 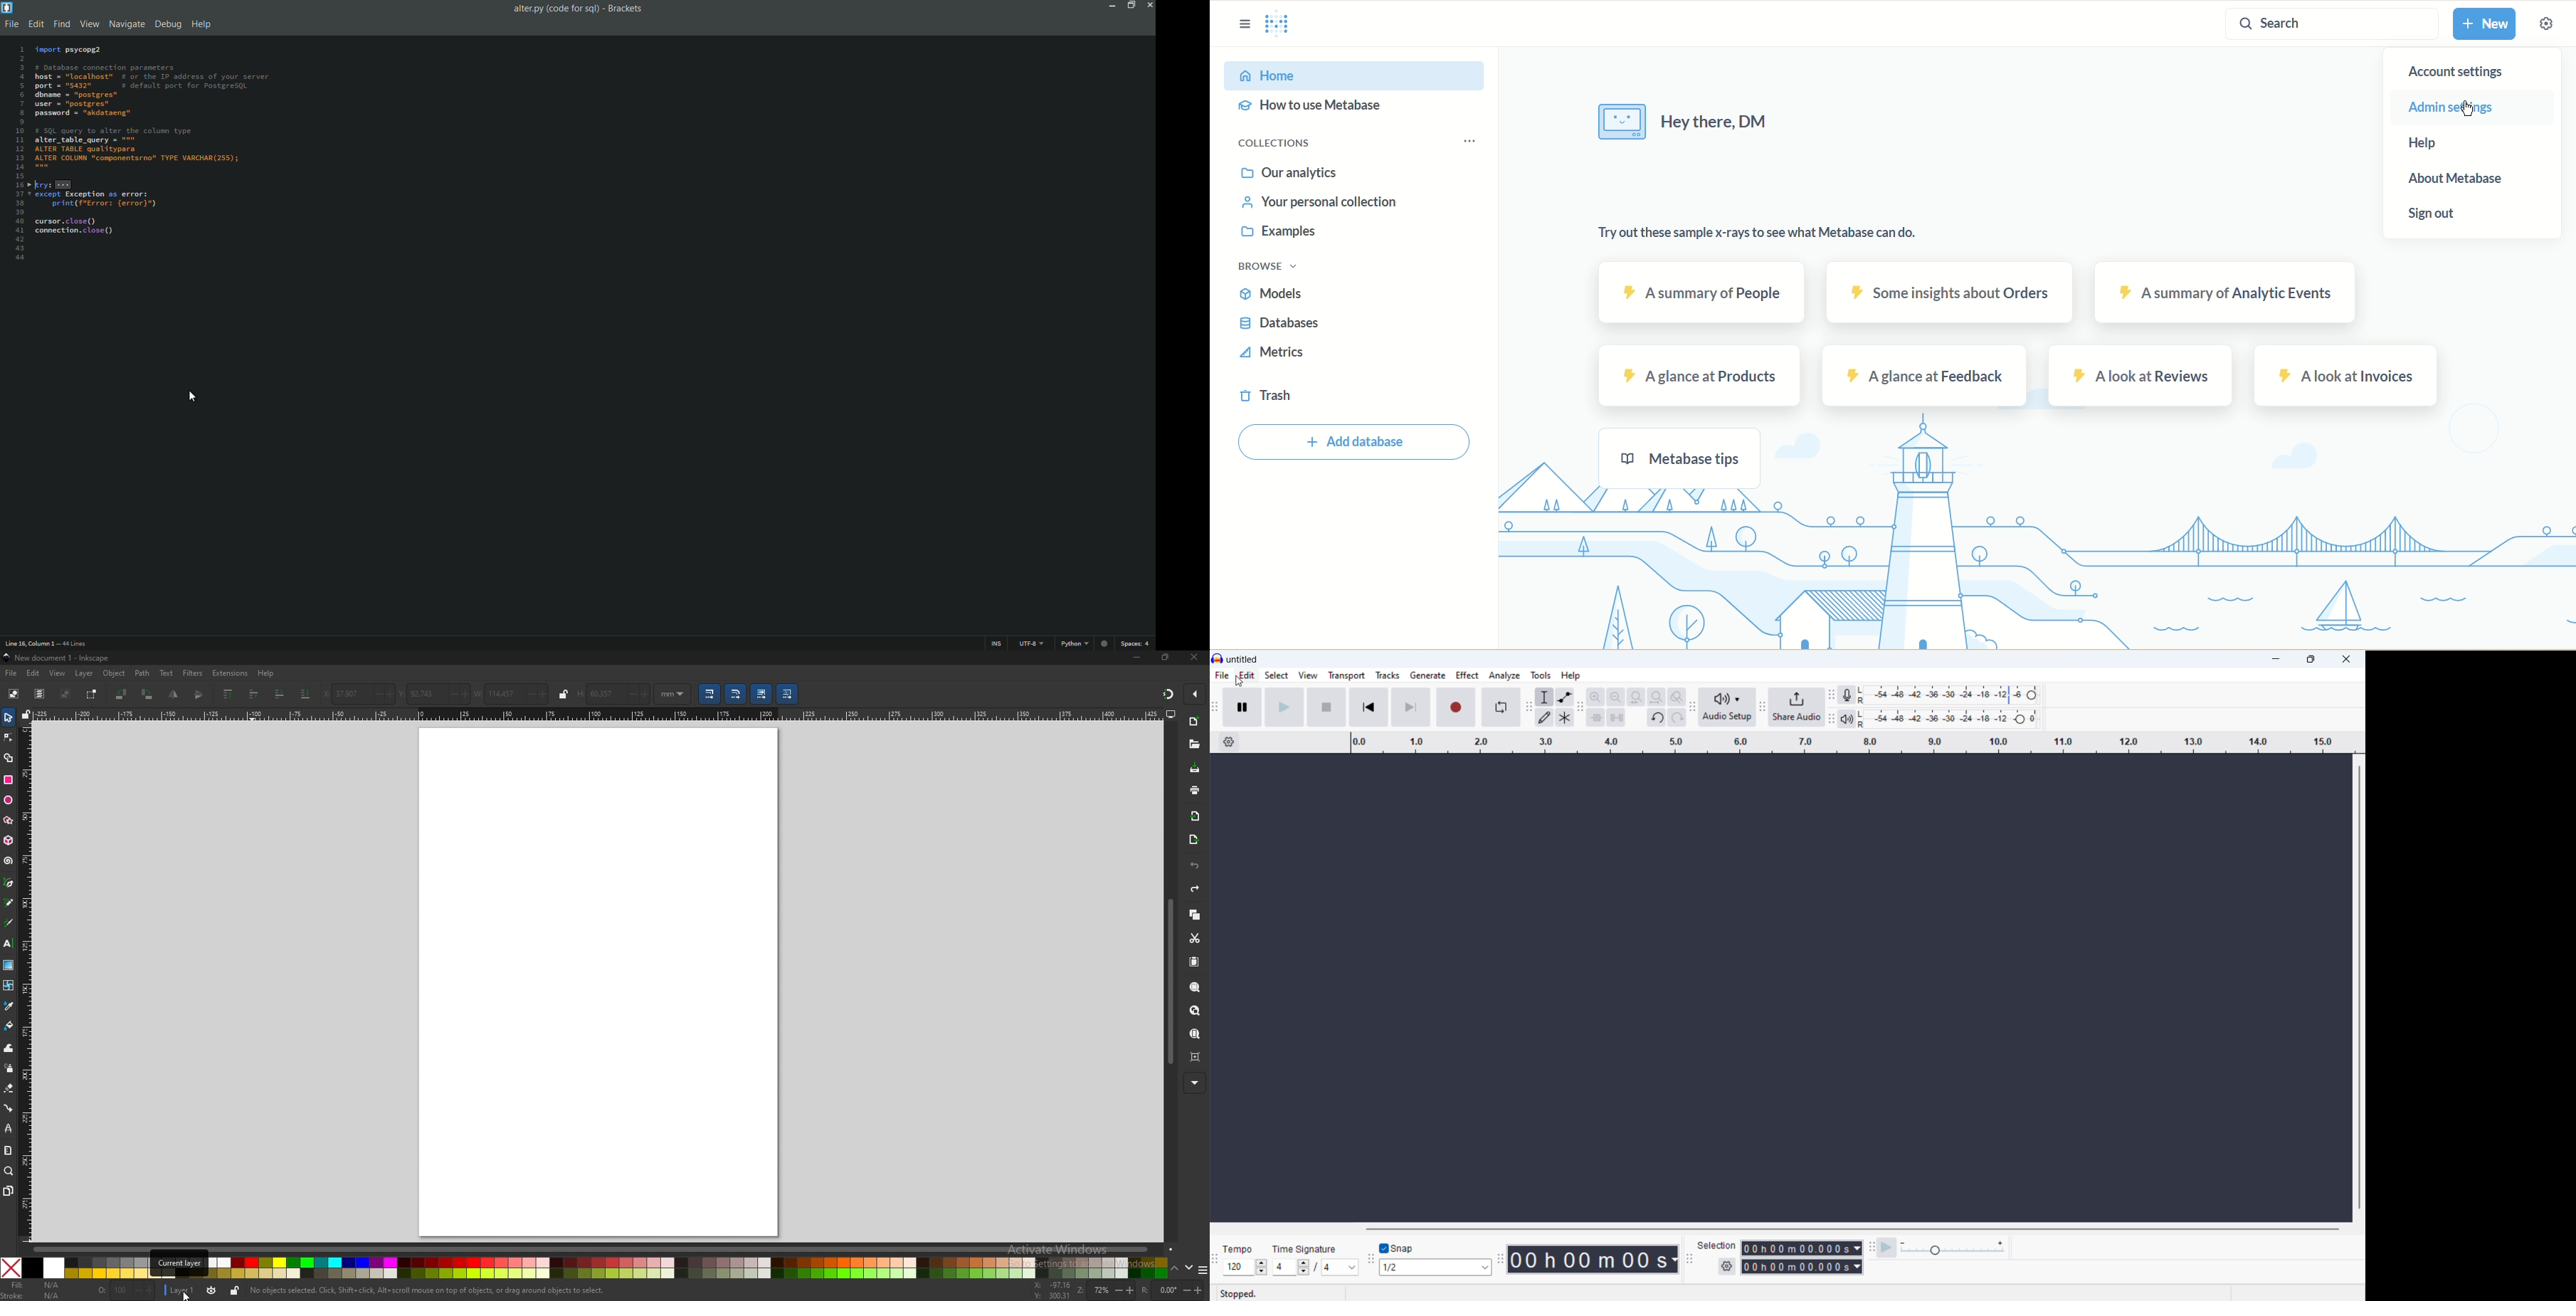 I want to click on time toolbar, so click(x=1501, y=1260).